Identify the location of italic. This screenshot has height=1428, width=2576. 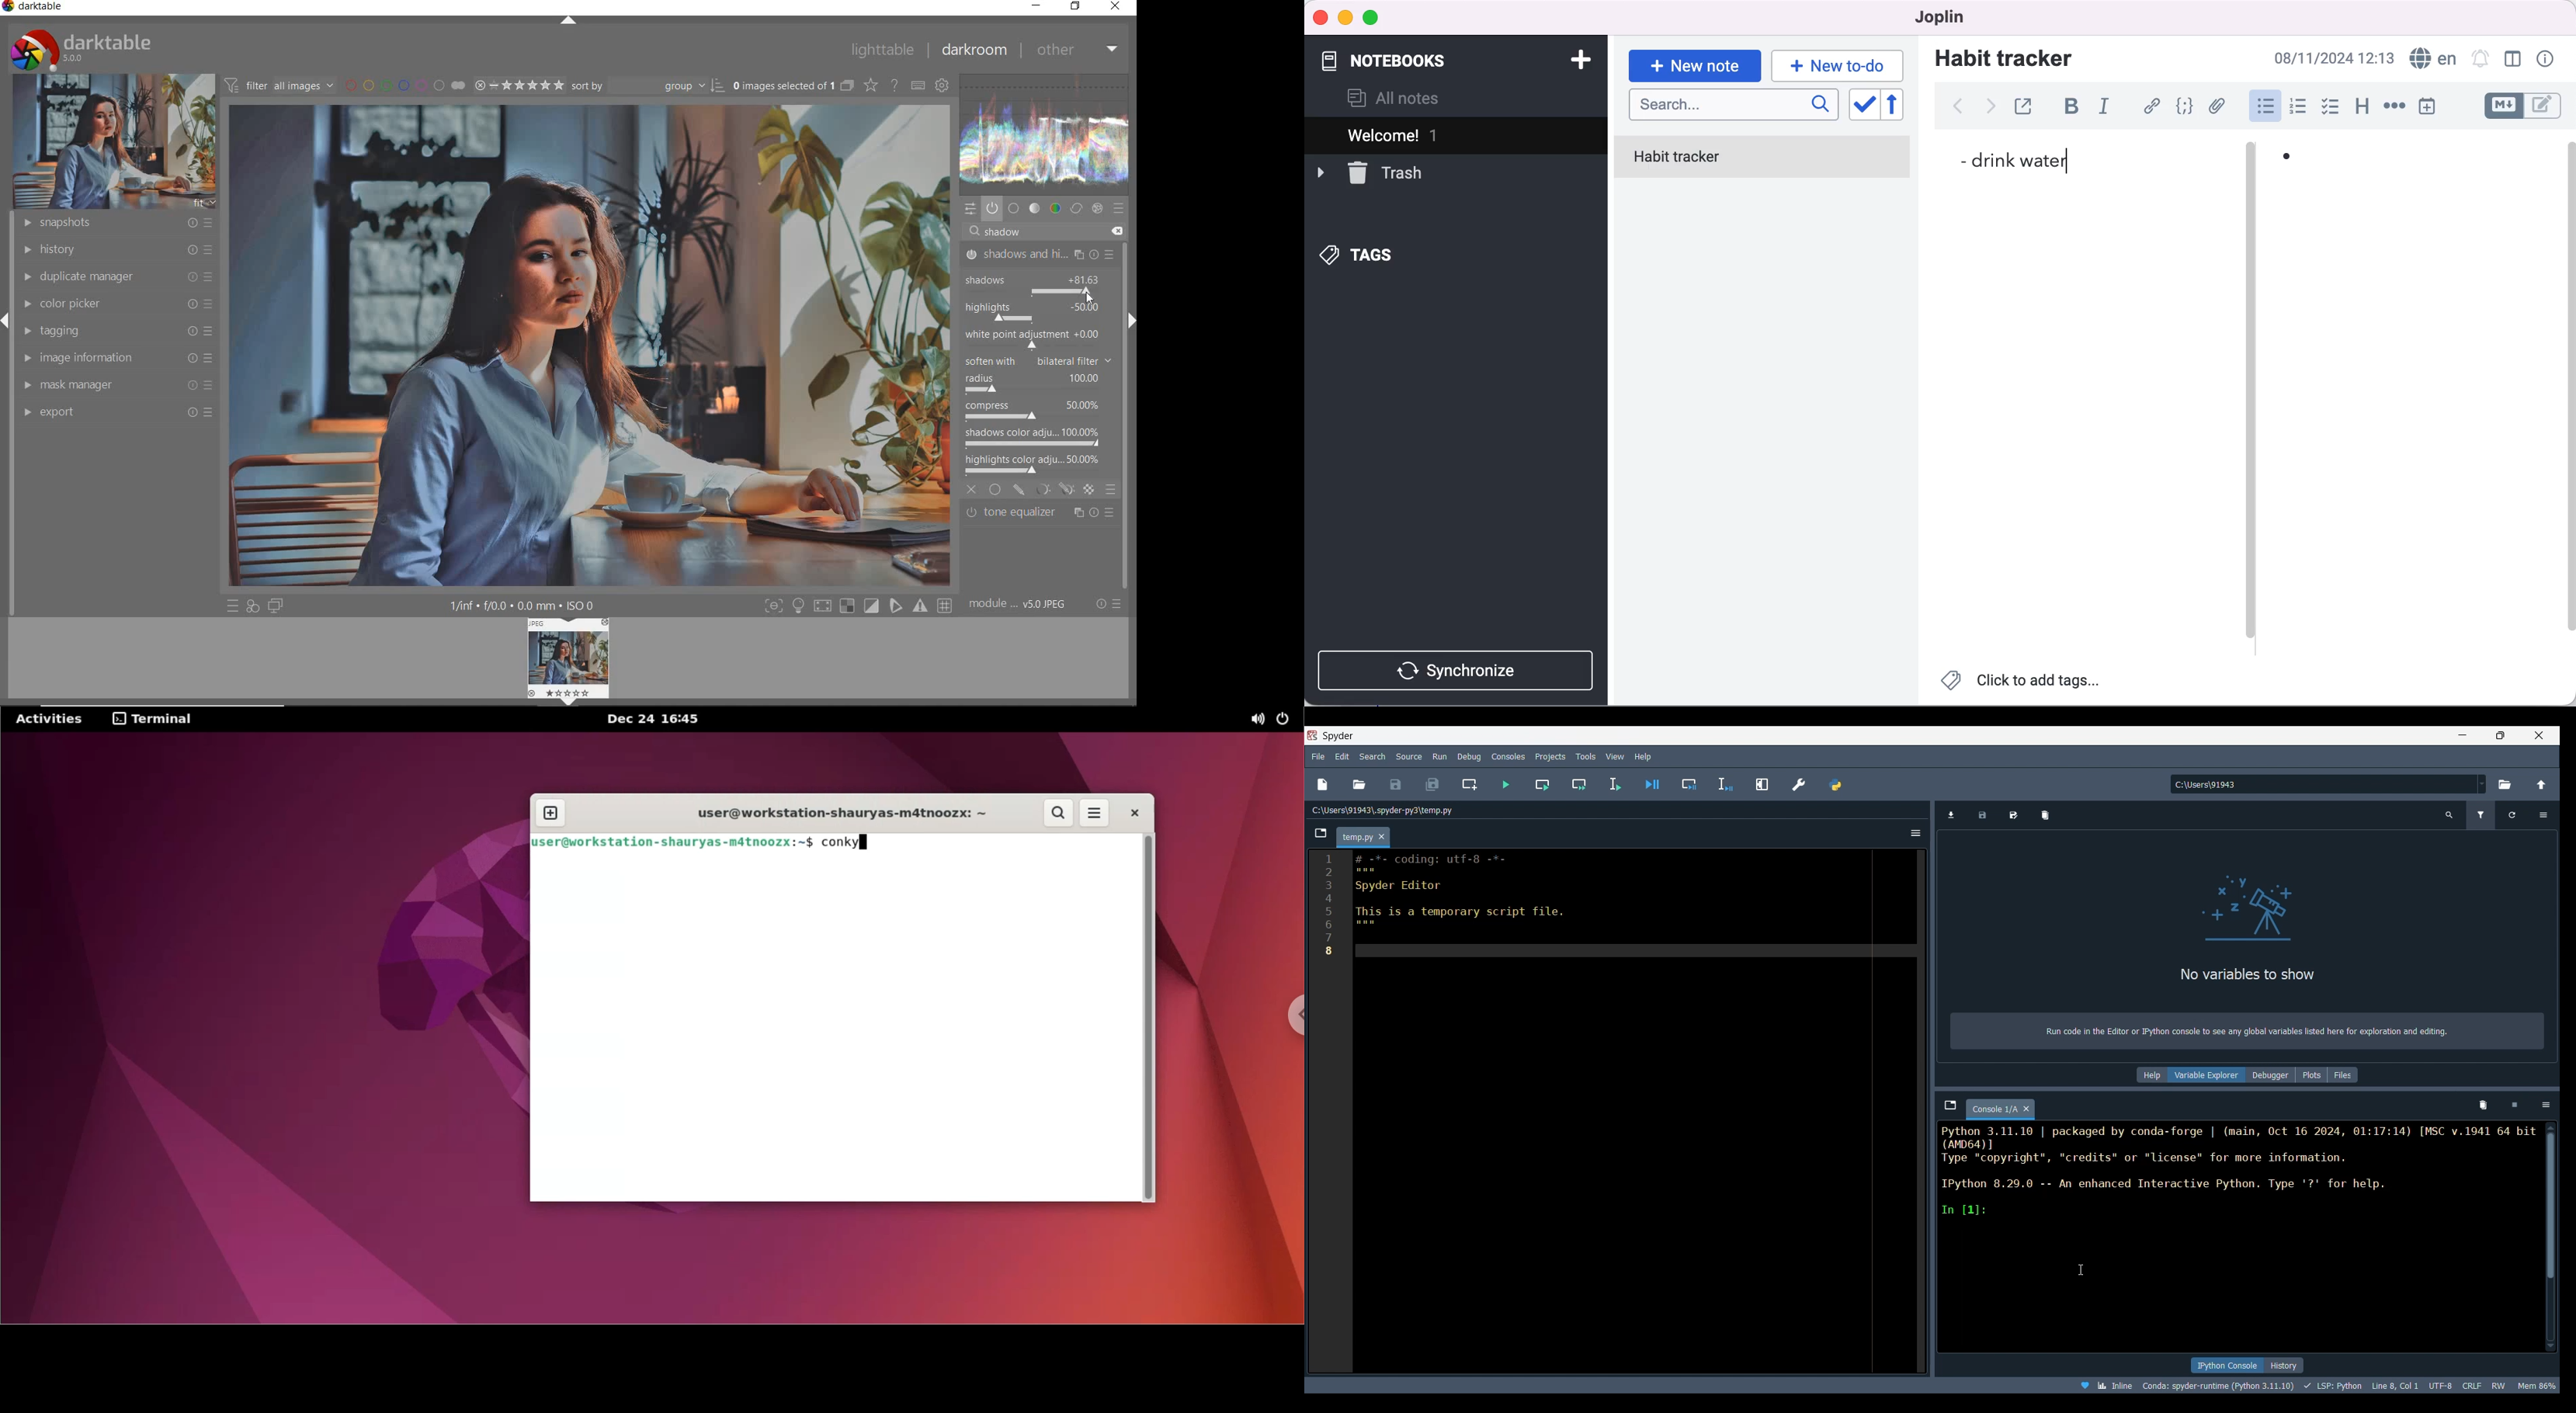
(2108, 108).